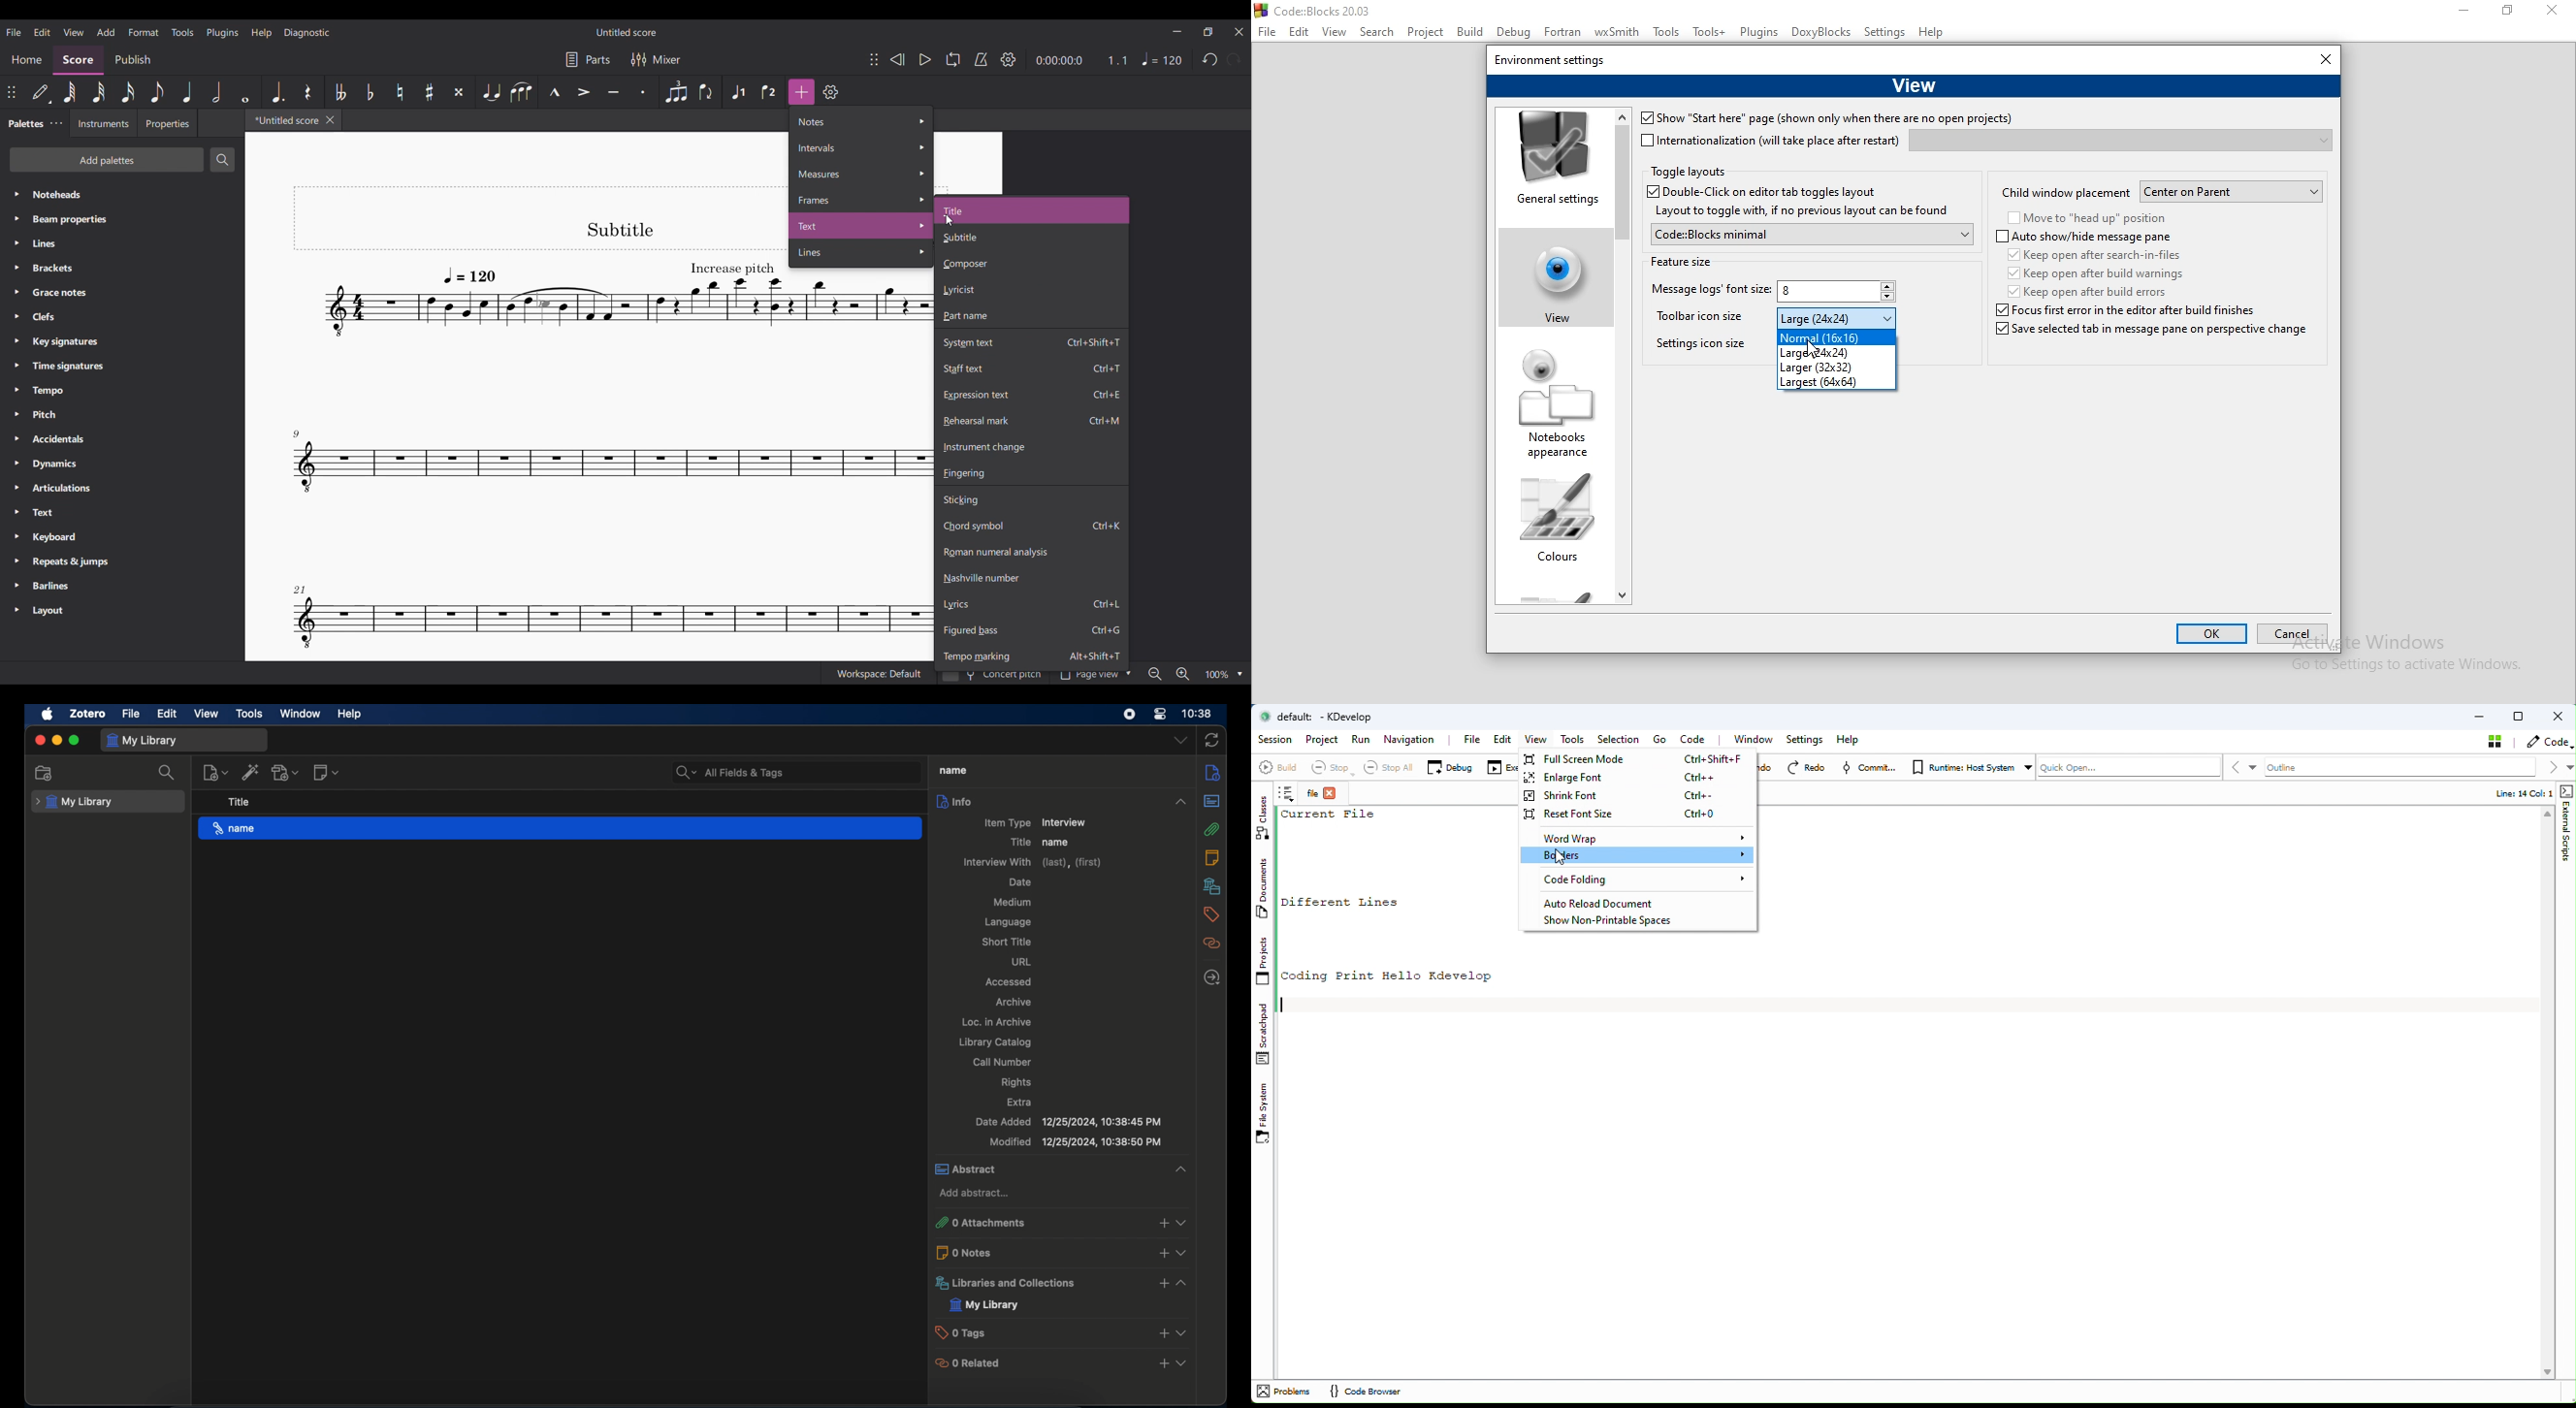  I want to click on minimize, so click(56, 741).